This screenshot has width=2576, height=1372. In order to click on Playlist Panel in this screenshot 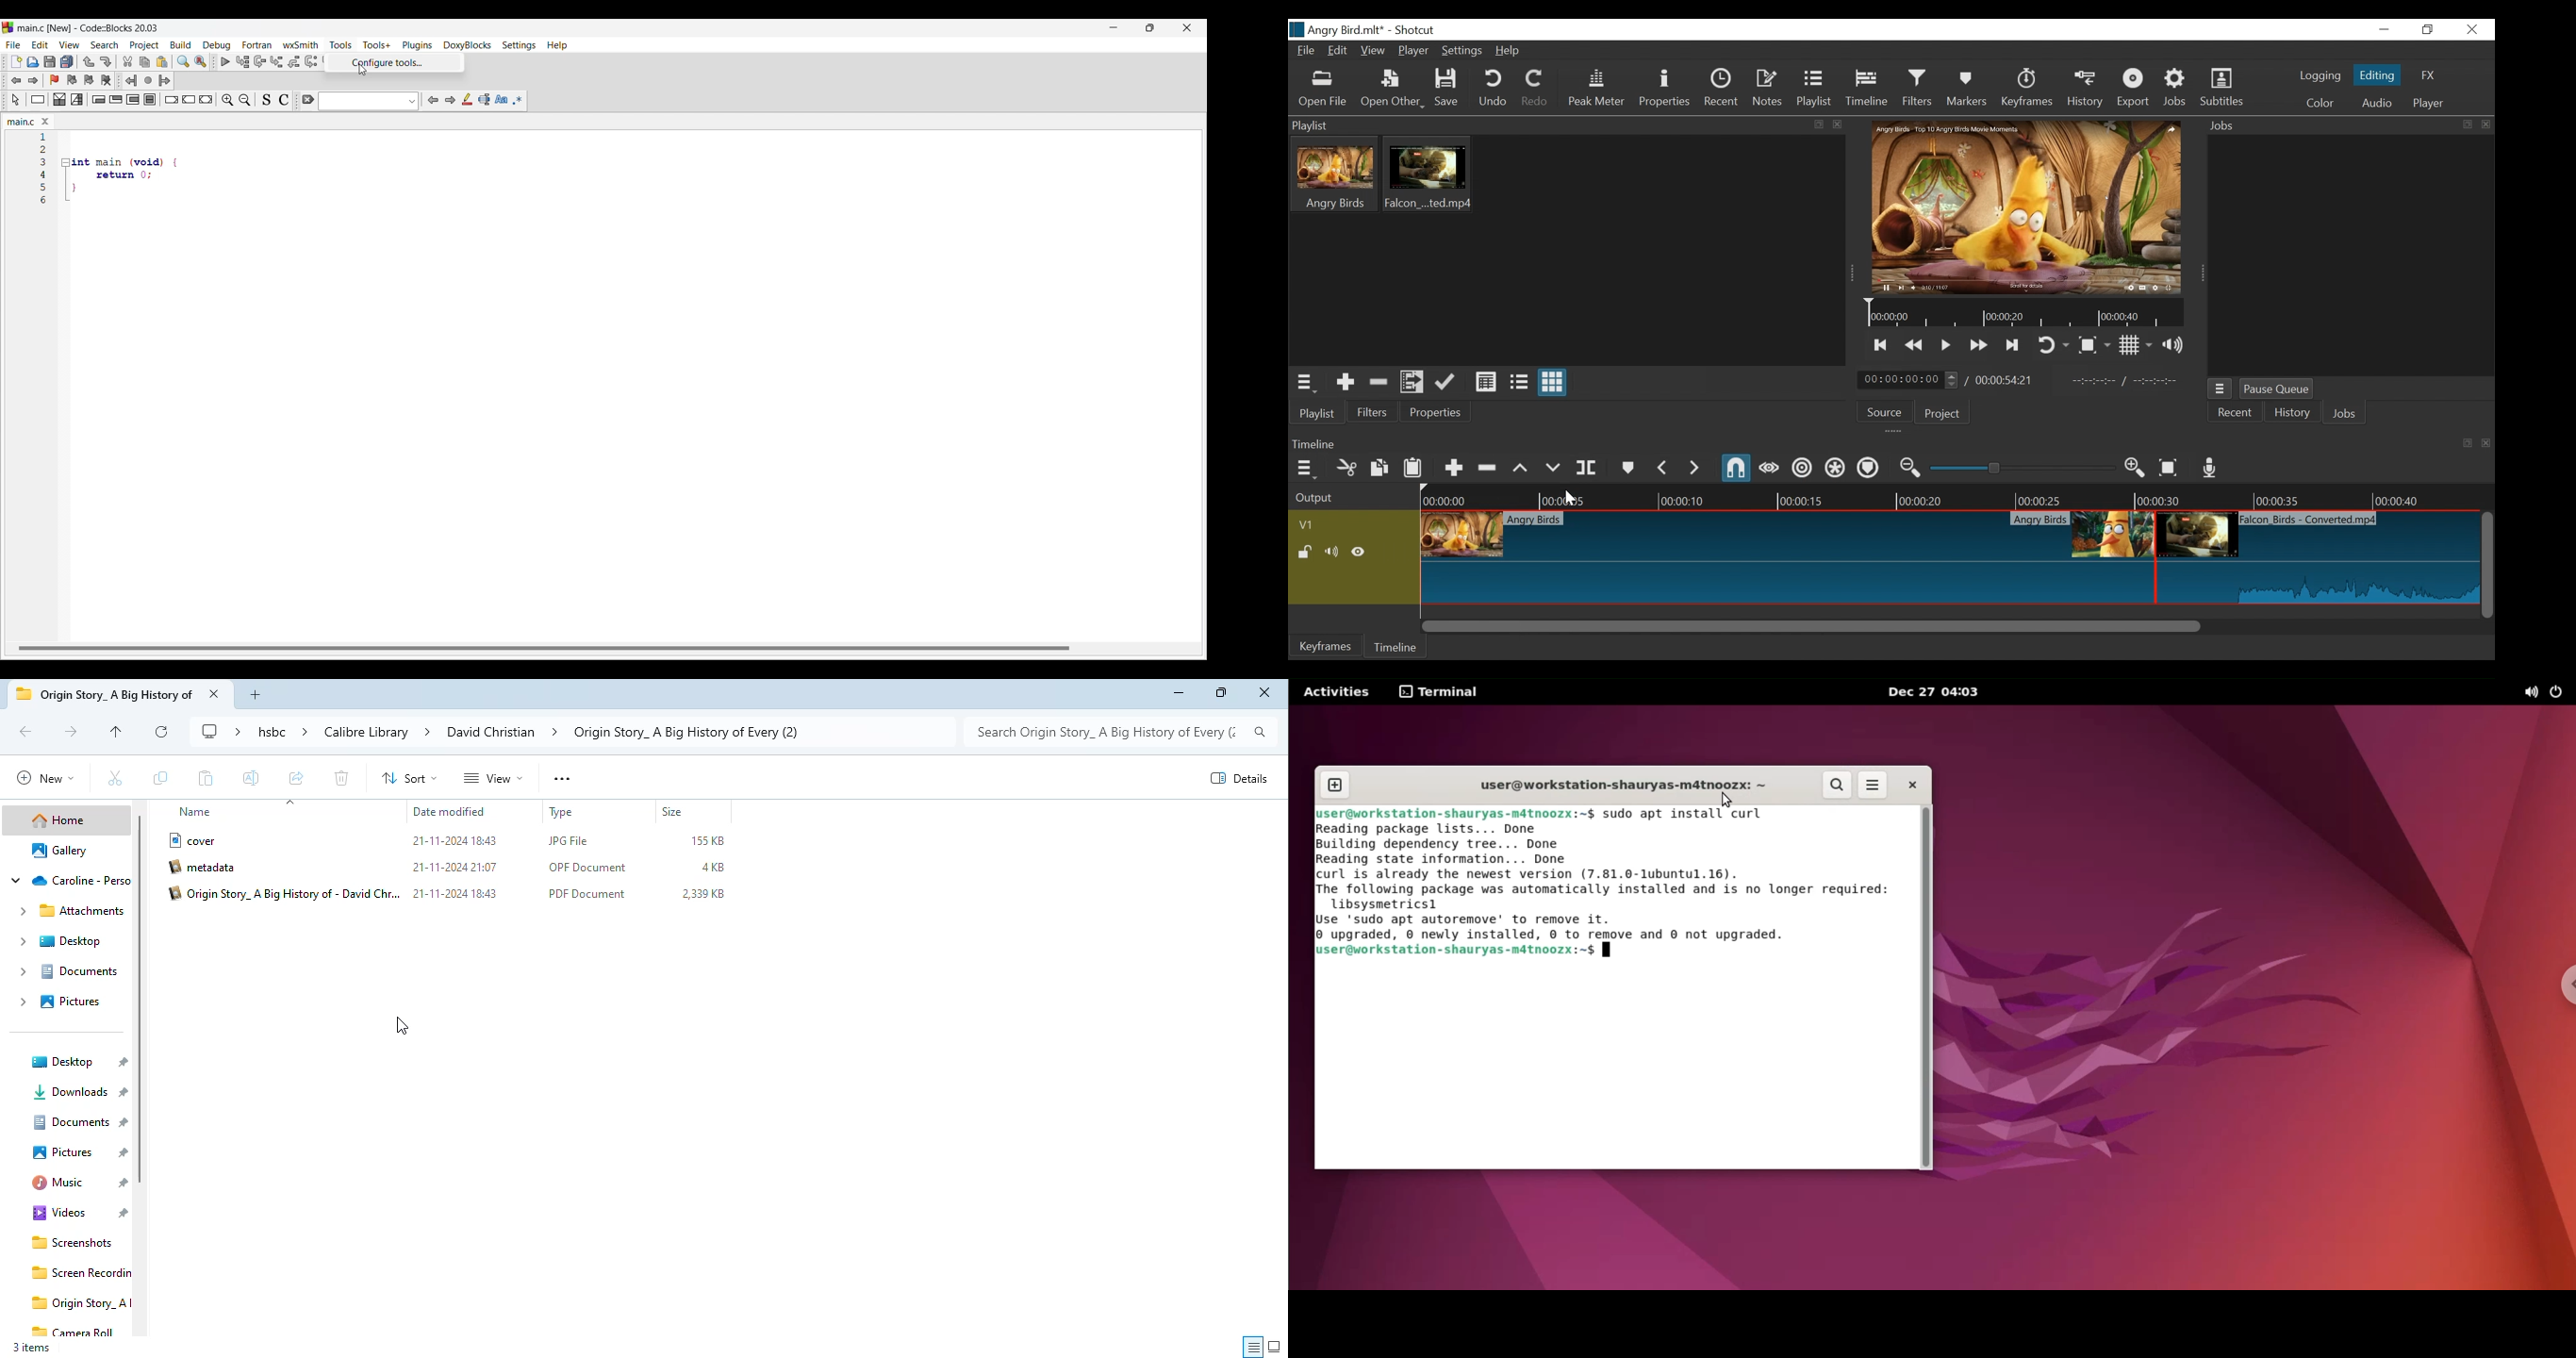, I will do `click(1567, 126)`.